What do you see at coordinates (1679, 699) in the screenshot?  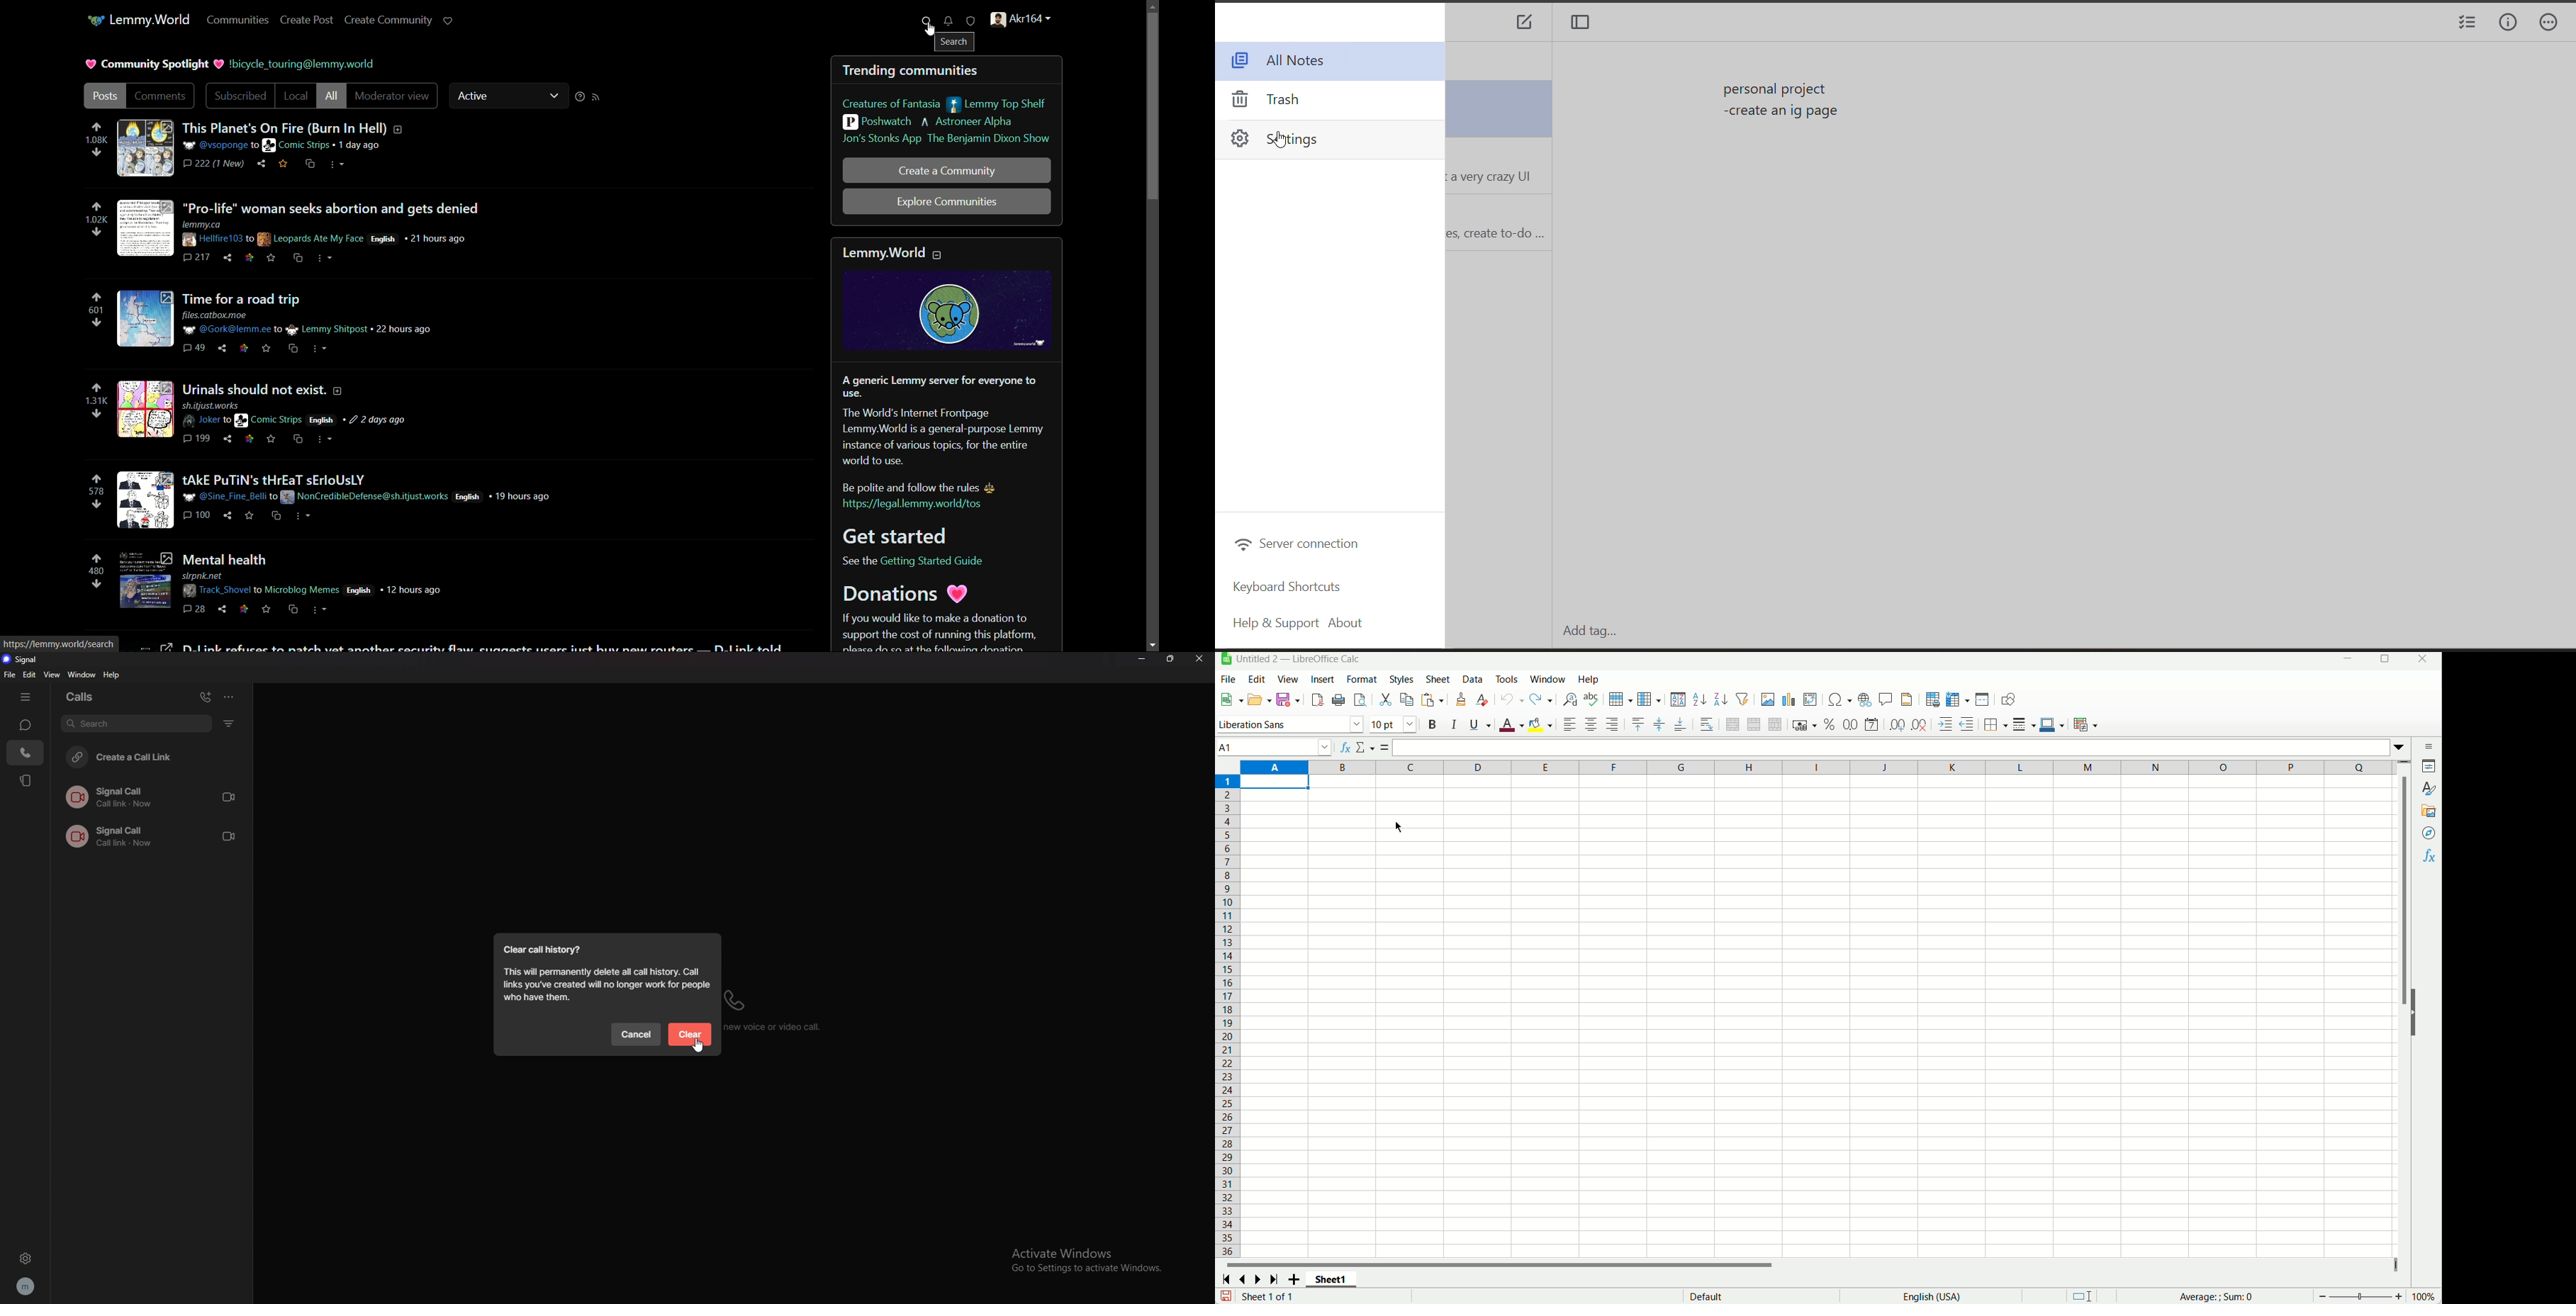 I see `Sort` at bounding box center [1679, 699].